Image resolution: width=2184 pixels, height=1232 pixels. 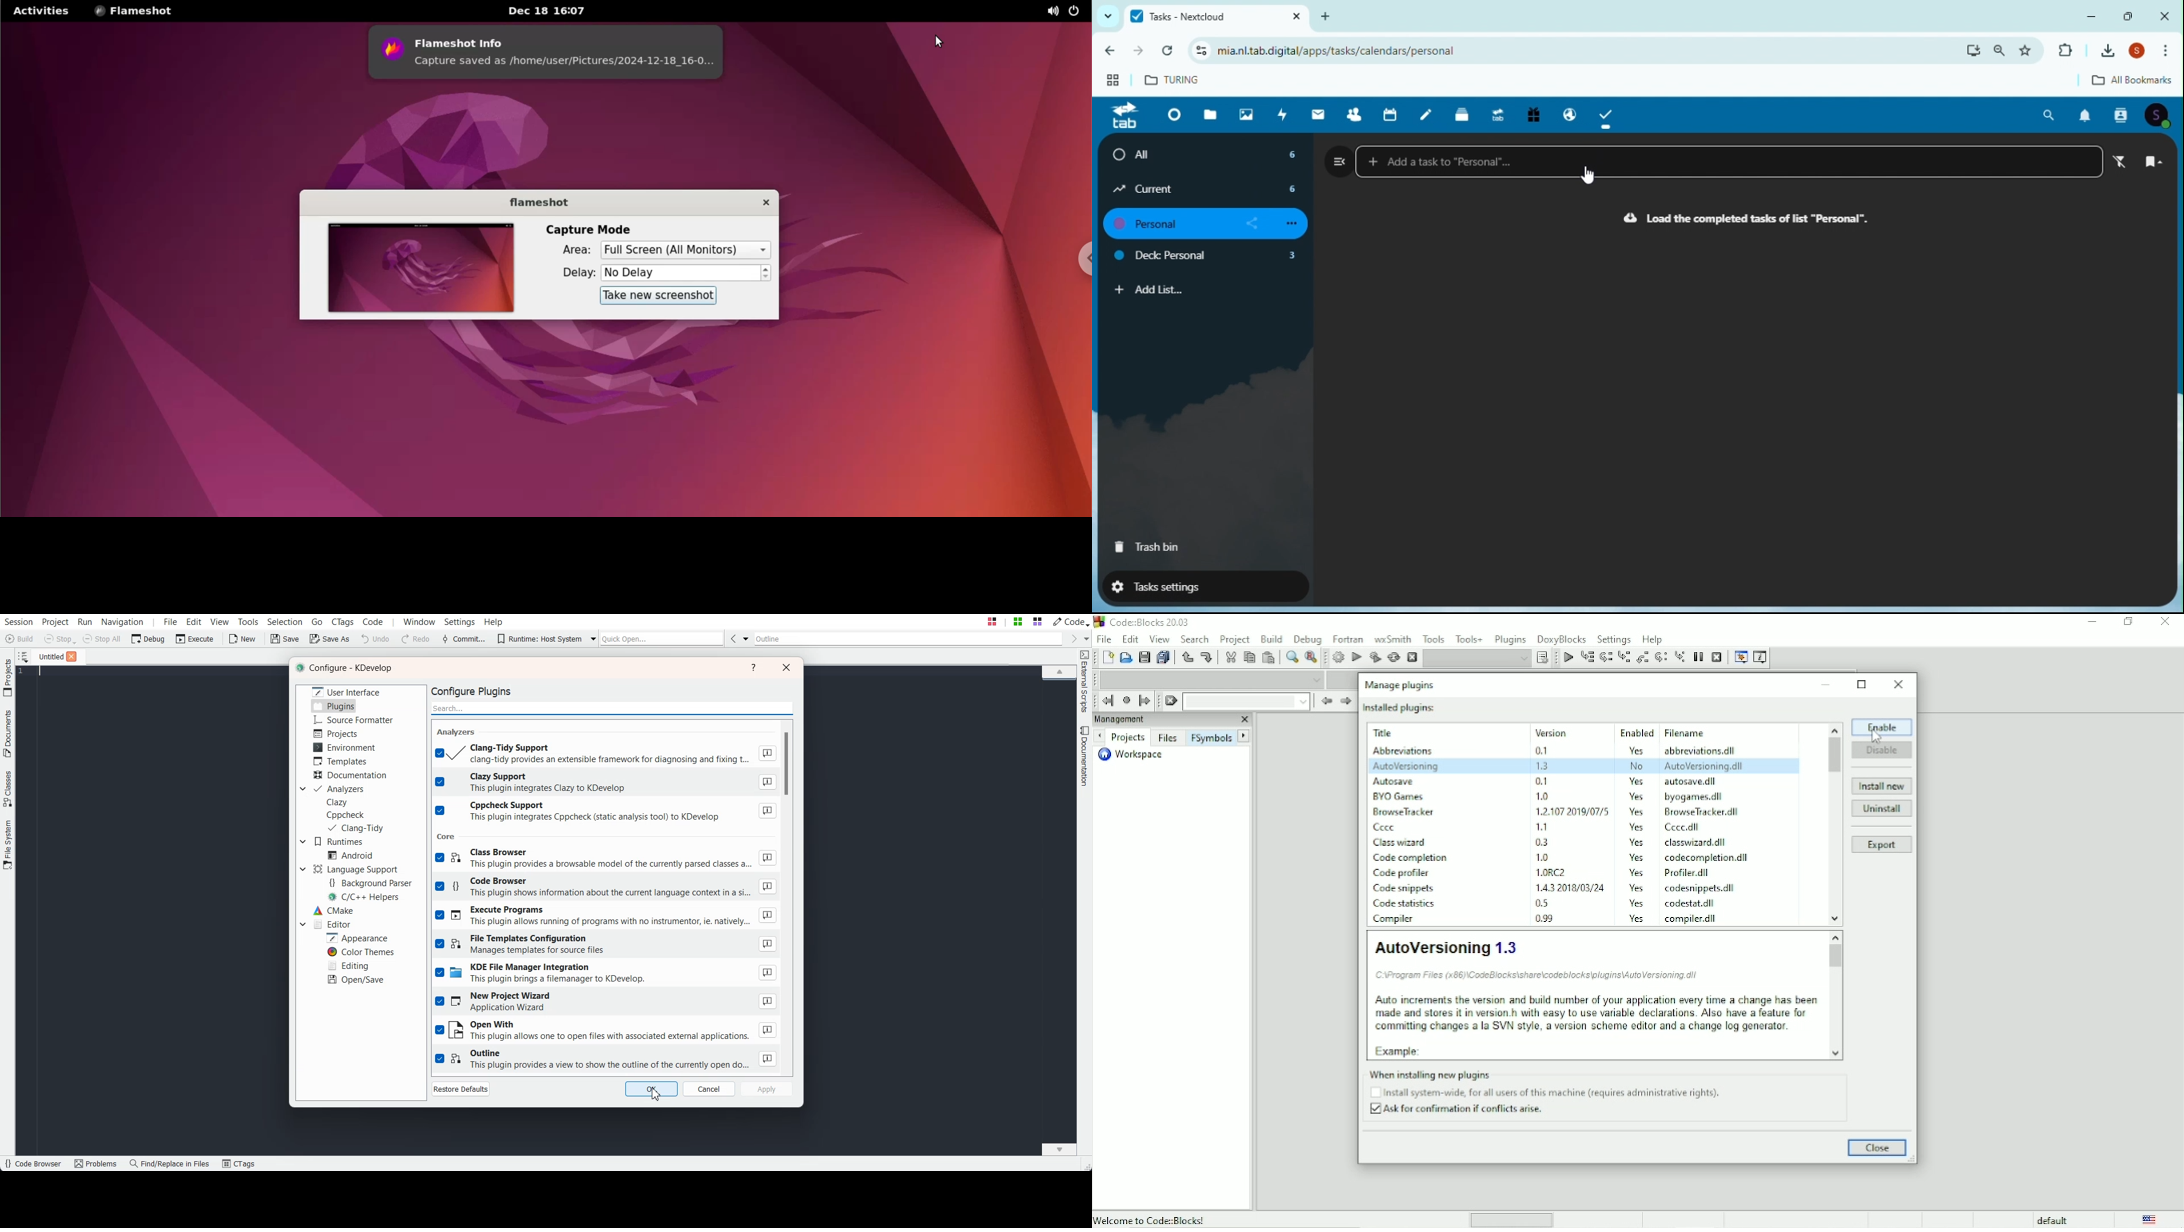 I want to click on Vertical scrollbar, so click(x=1835, y=959).